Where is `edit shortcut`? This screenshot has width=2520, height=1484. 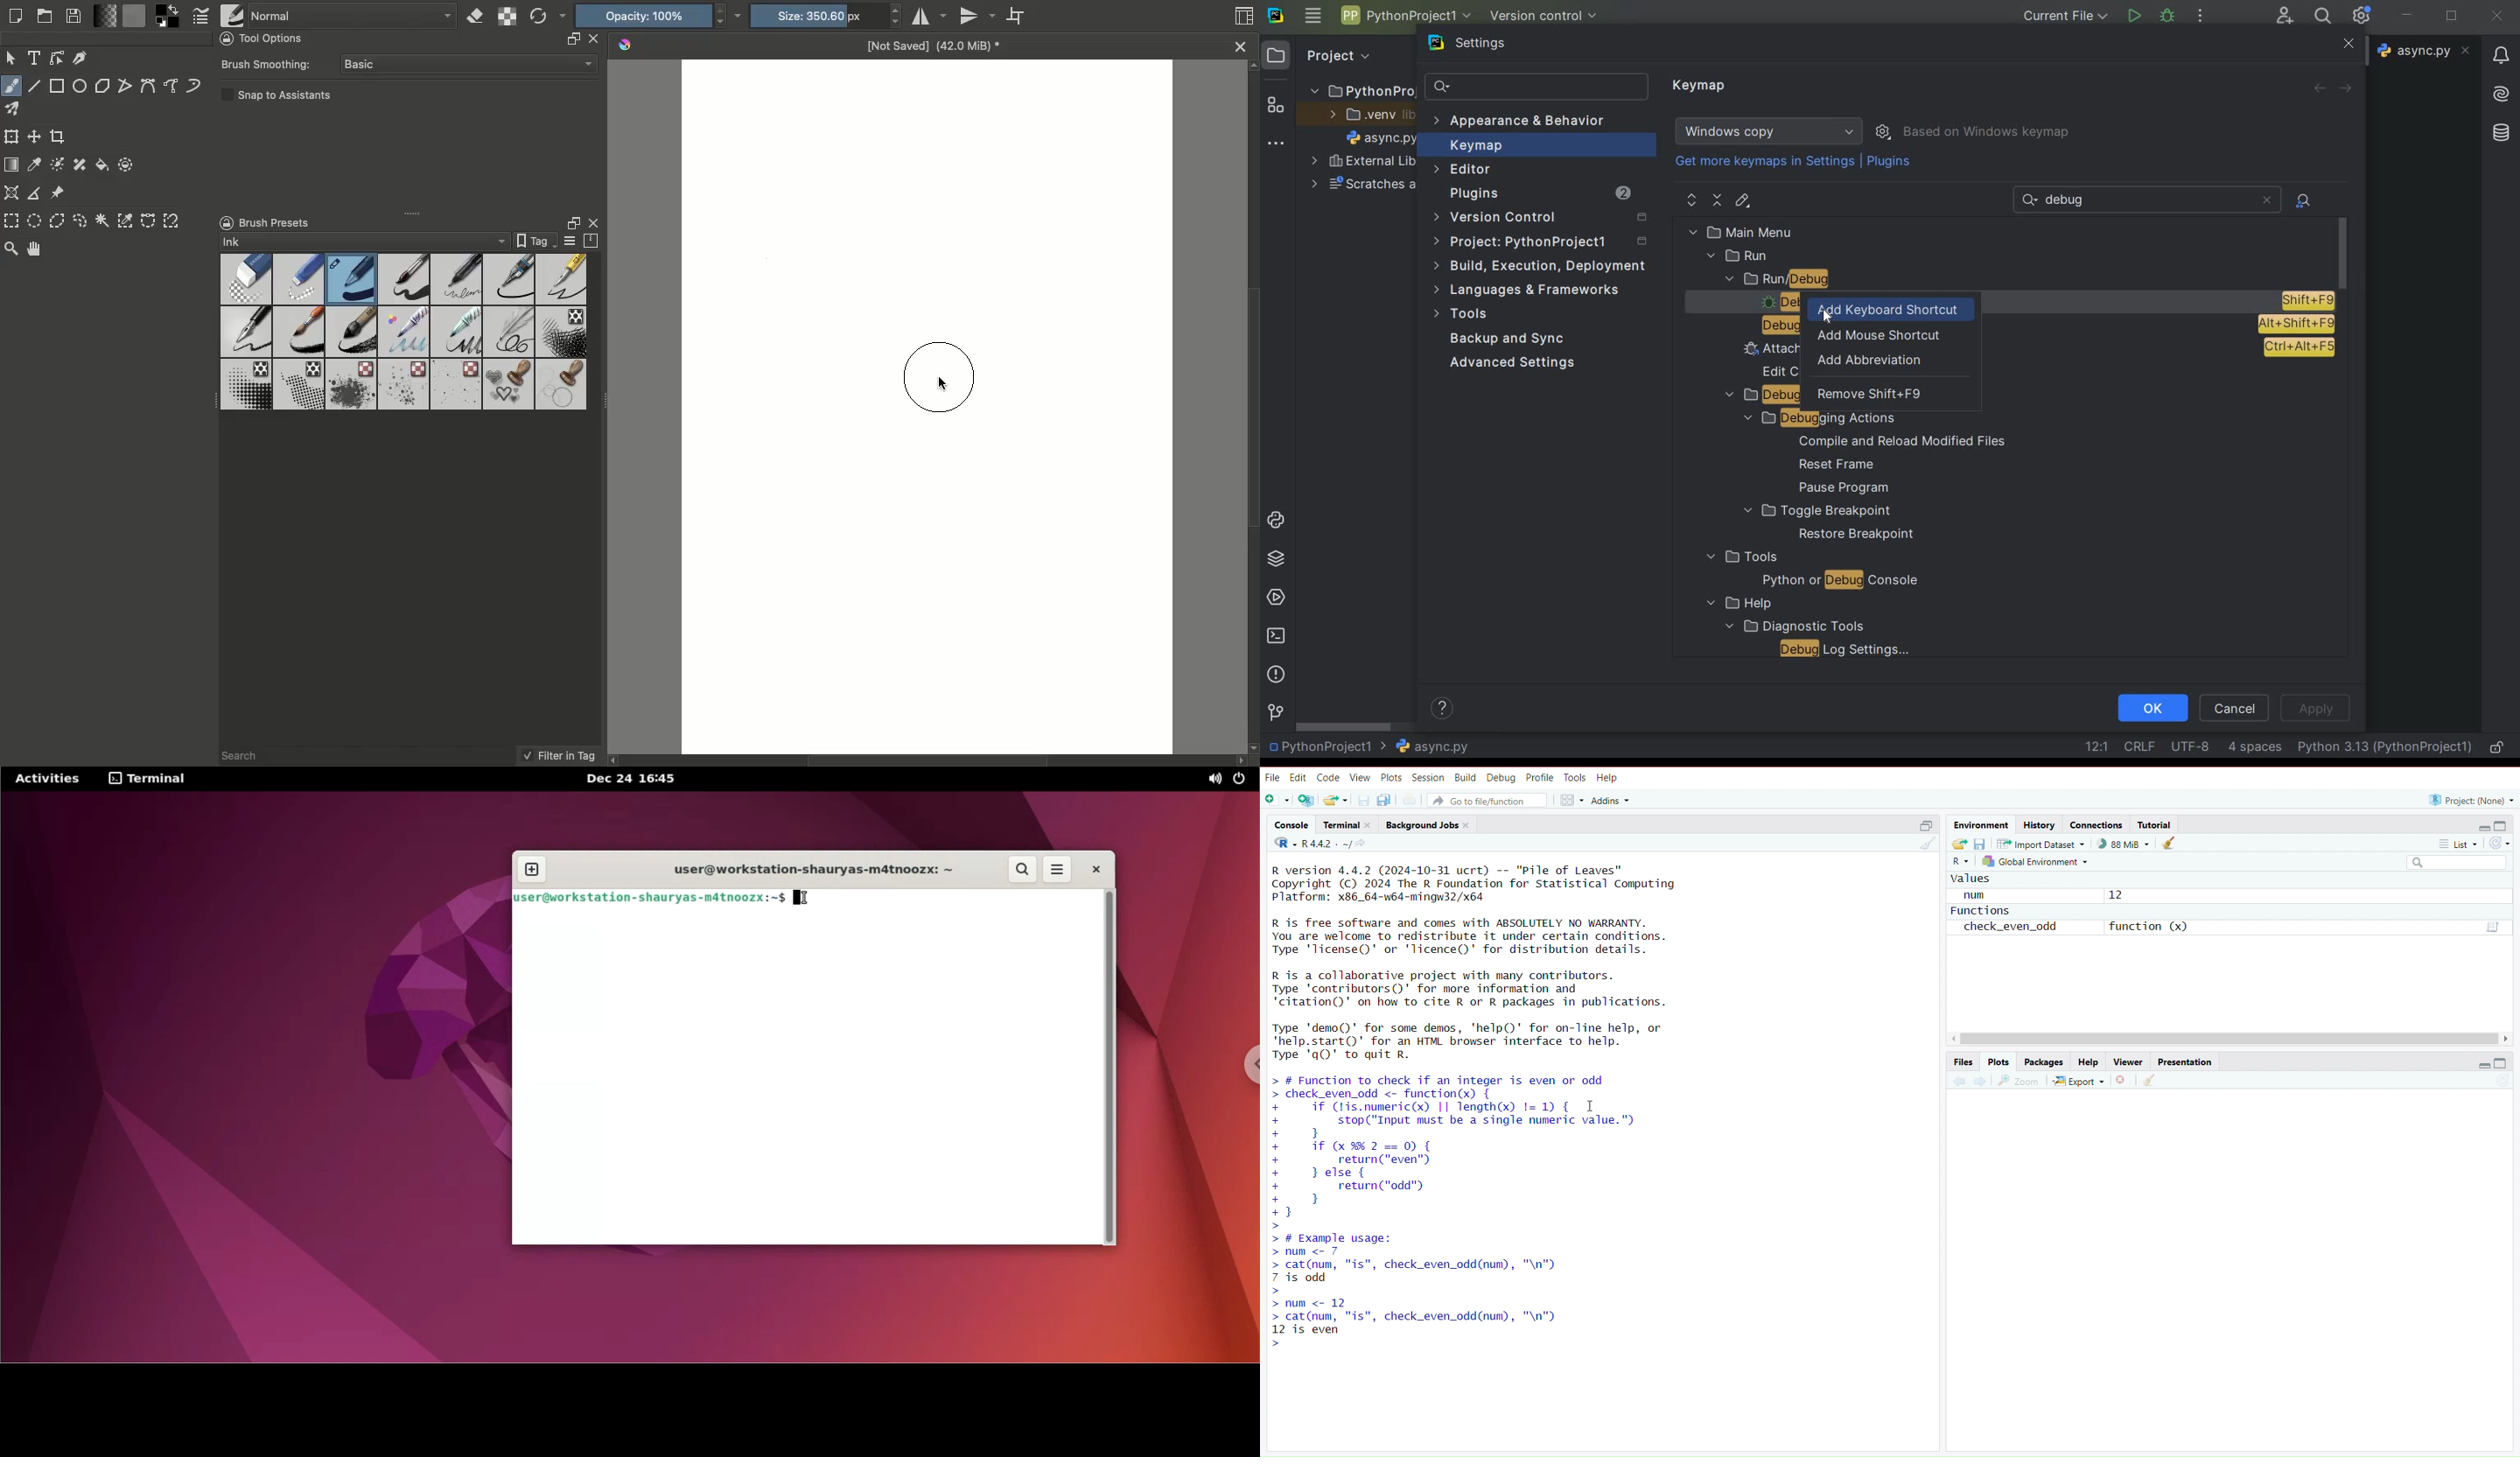 edit shortcut is located at coordinates (1742, 201).